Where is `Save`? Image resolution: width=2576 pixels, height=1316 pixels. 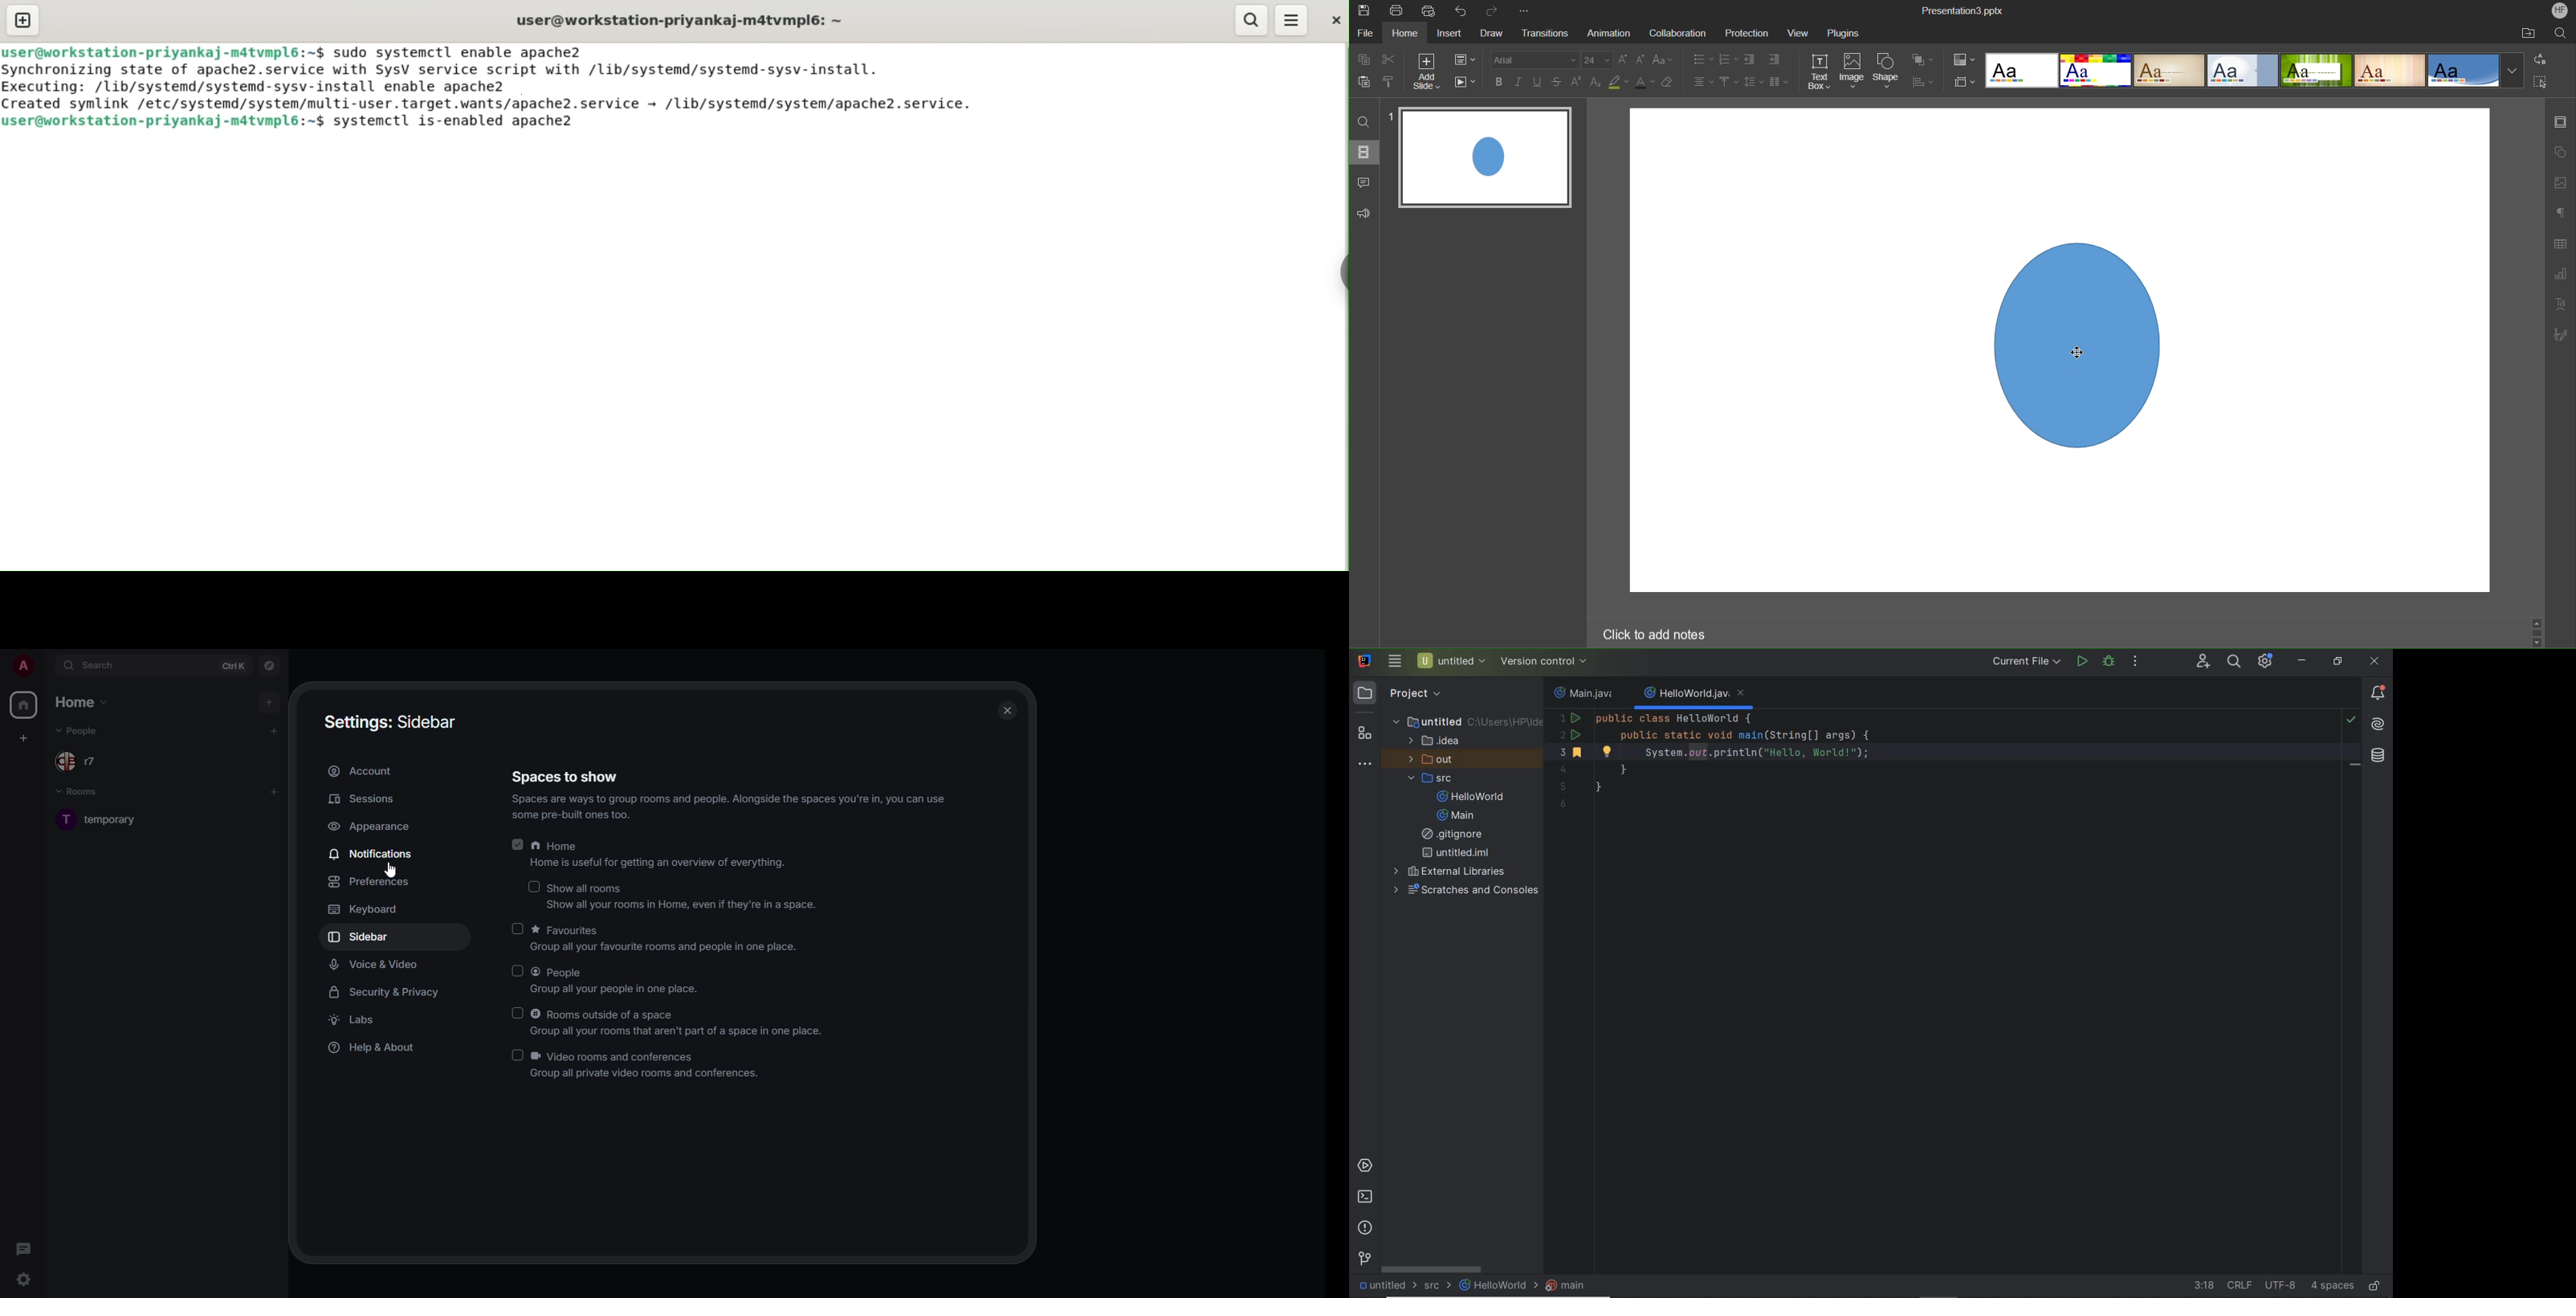
Save is located at coordinates (1366, 12).